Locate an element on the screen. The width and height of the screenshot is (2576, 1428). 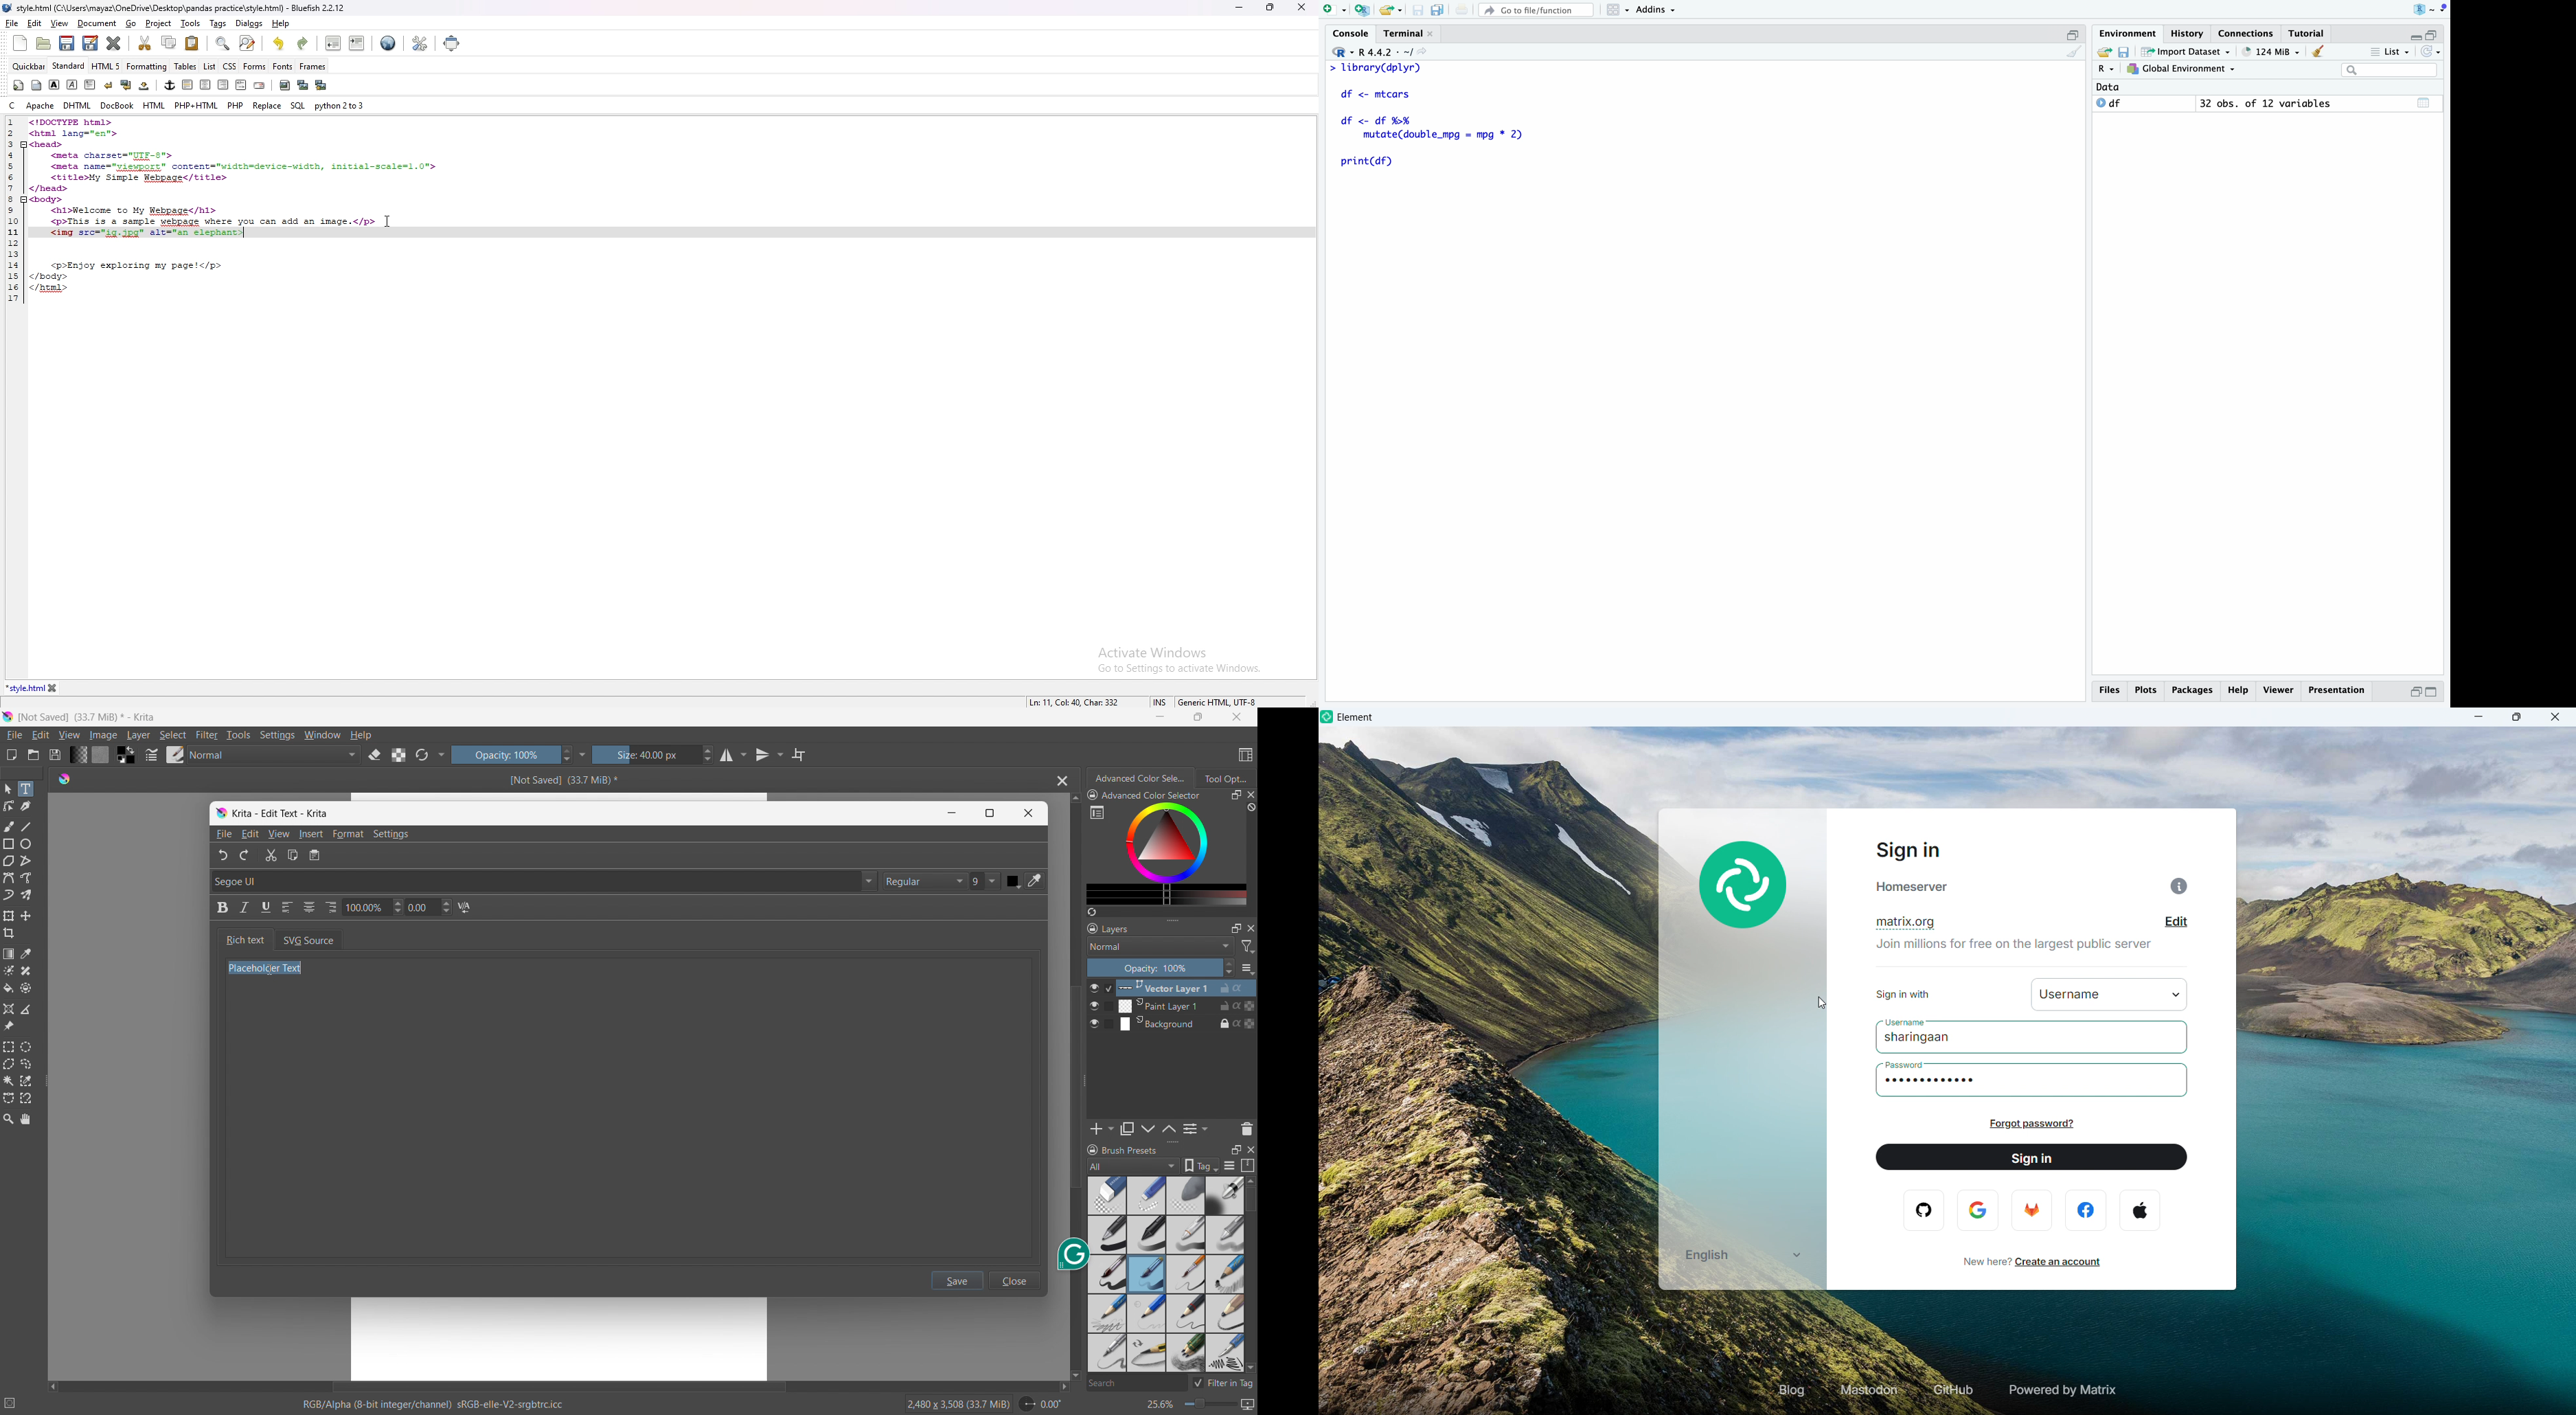
search is located at coordinates (1135, 1384).